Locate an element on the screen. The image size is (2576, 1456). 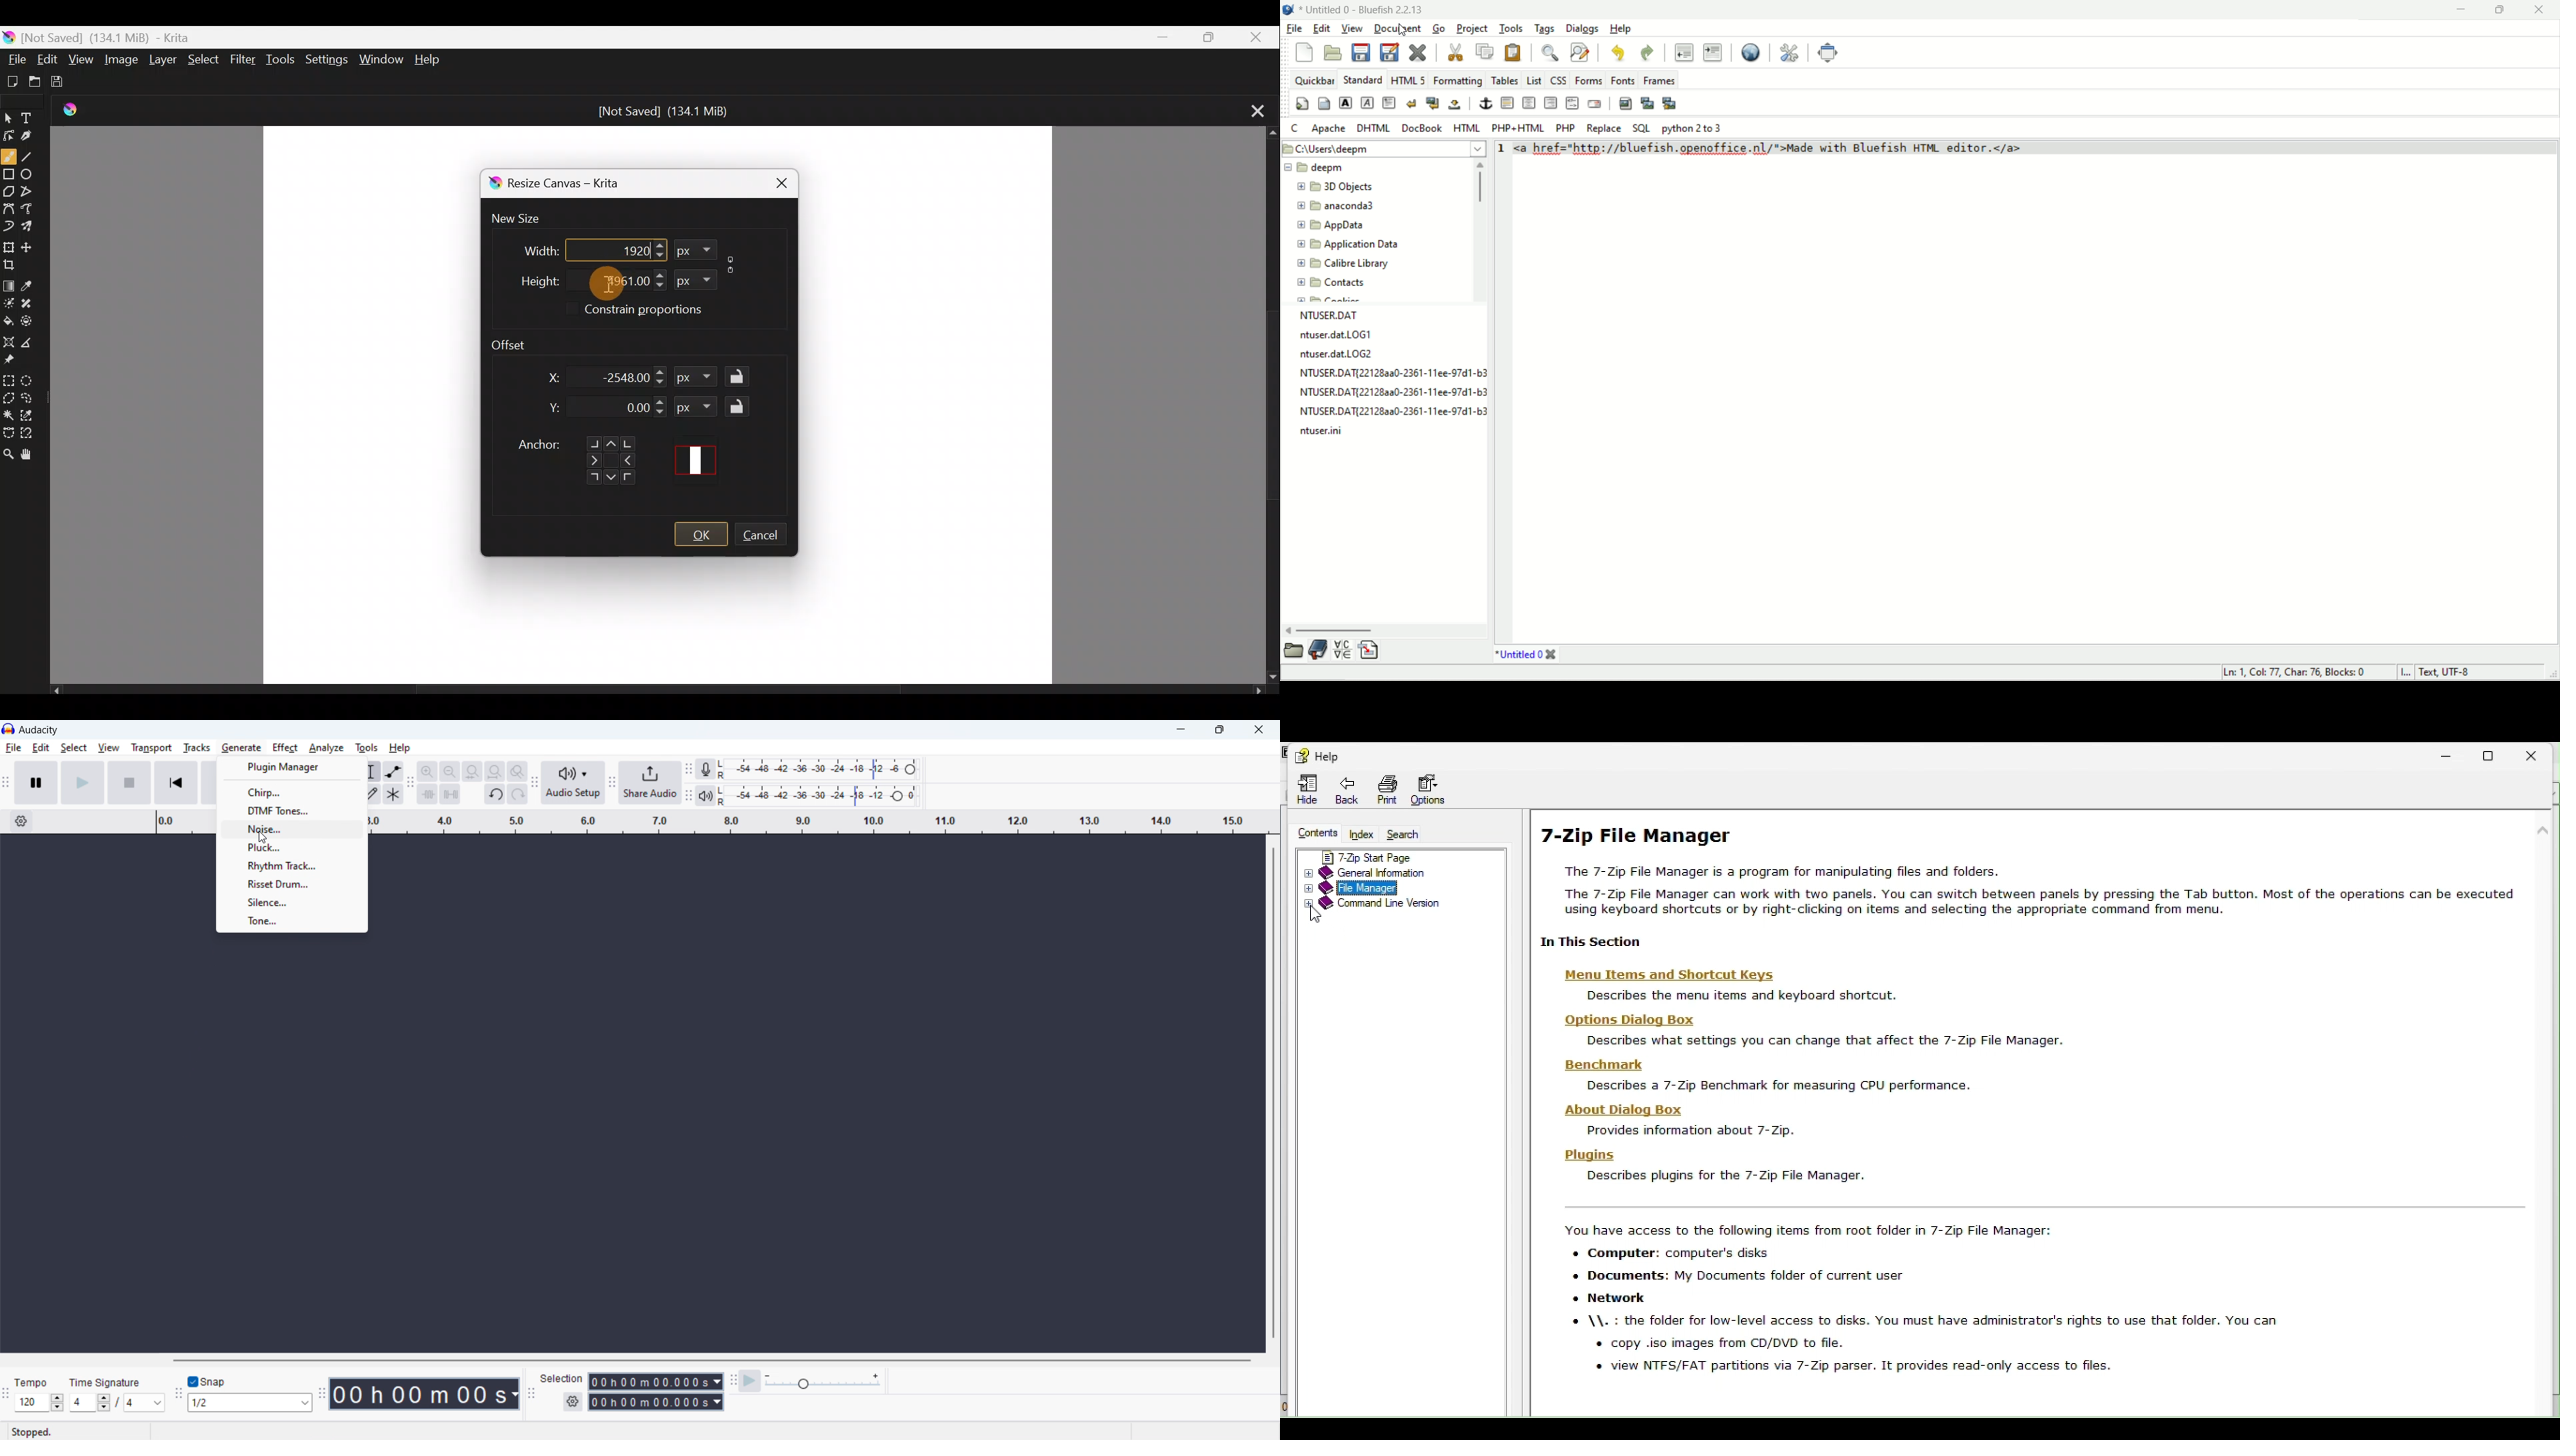
Polyline tool is located at coordinates (32, 187).